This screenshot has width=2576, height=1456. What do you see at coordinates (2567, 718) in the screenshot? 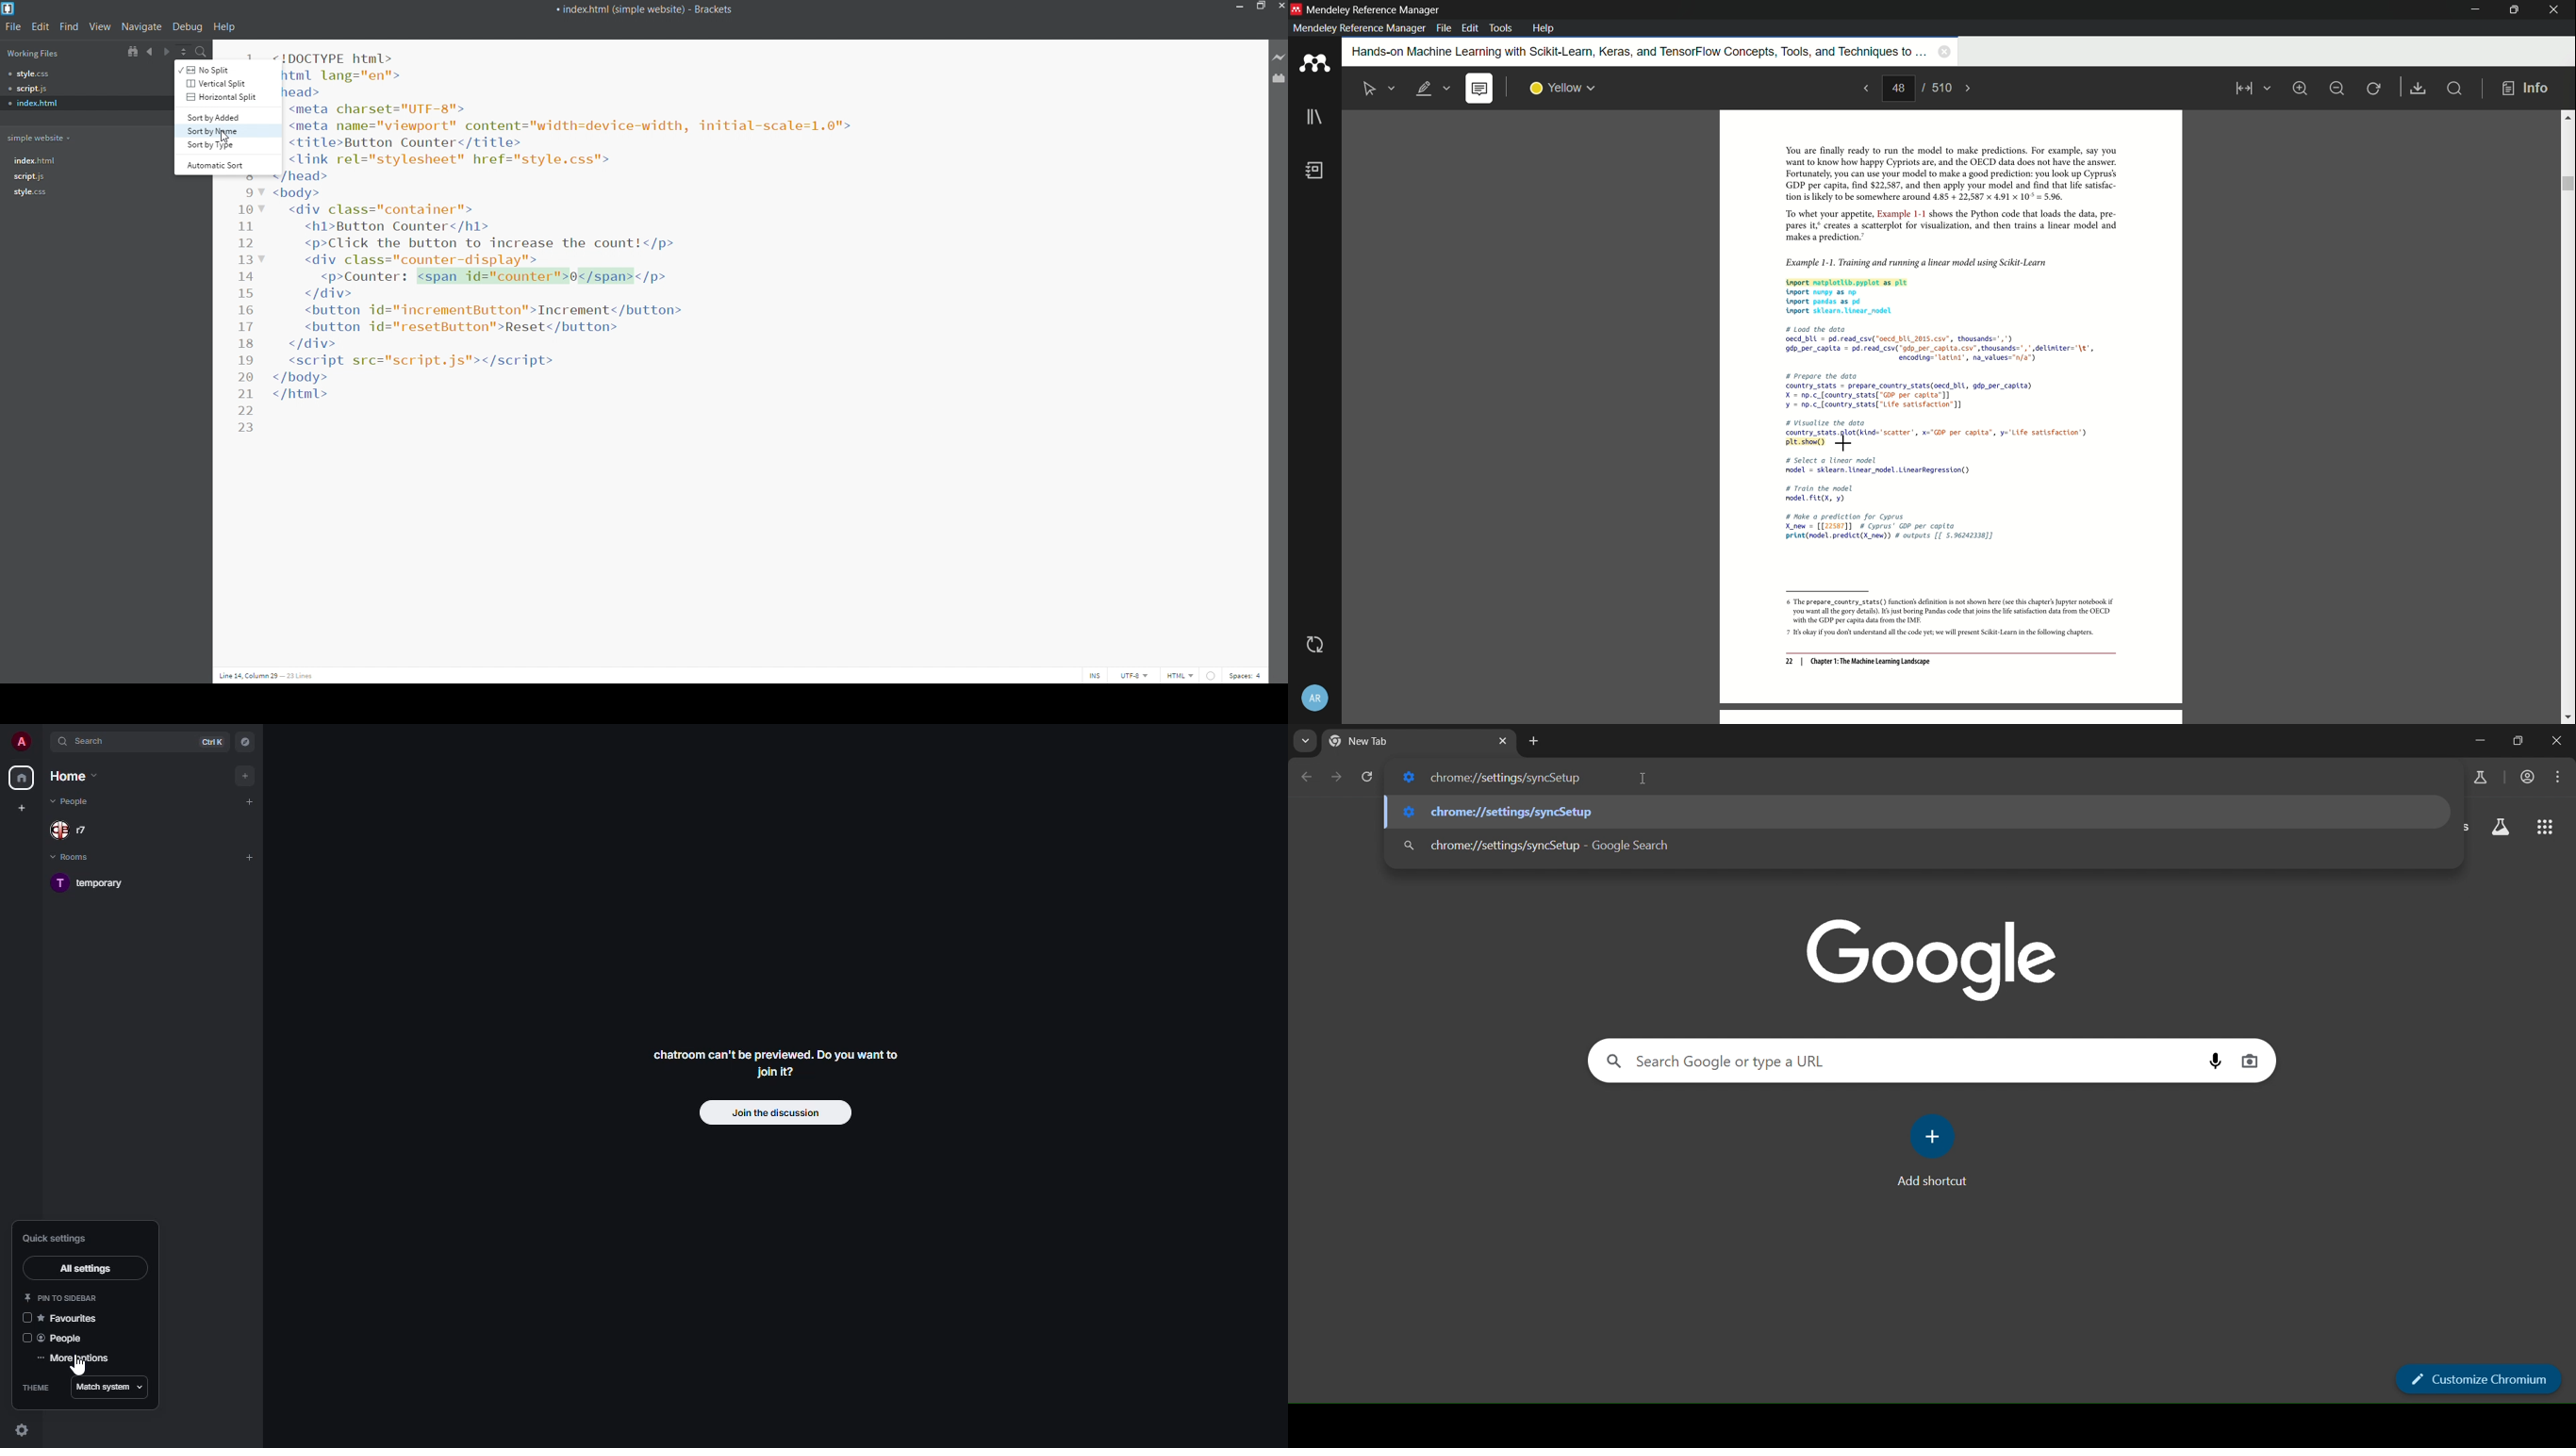
I see `scroll down` at bounding box center [2567, 718].